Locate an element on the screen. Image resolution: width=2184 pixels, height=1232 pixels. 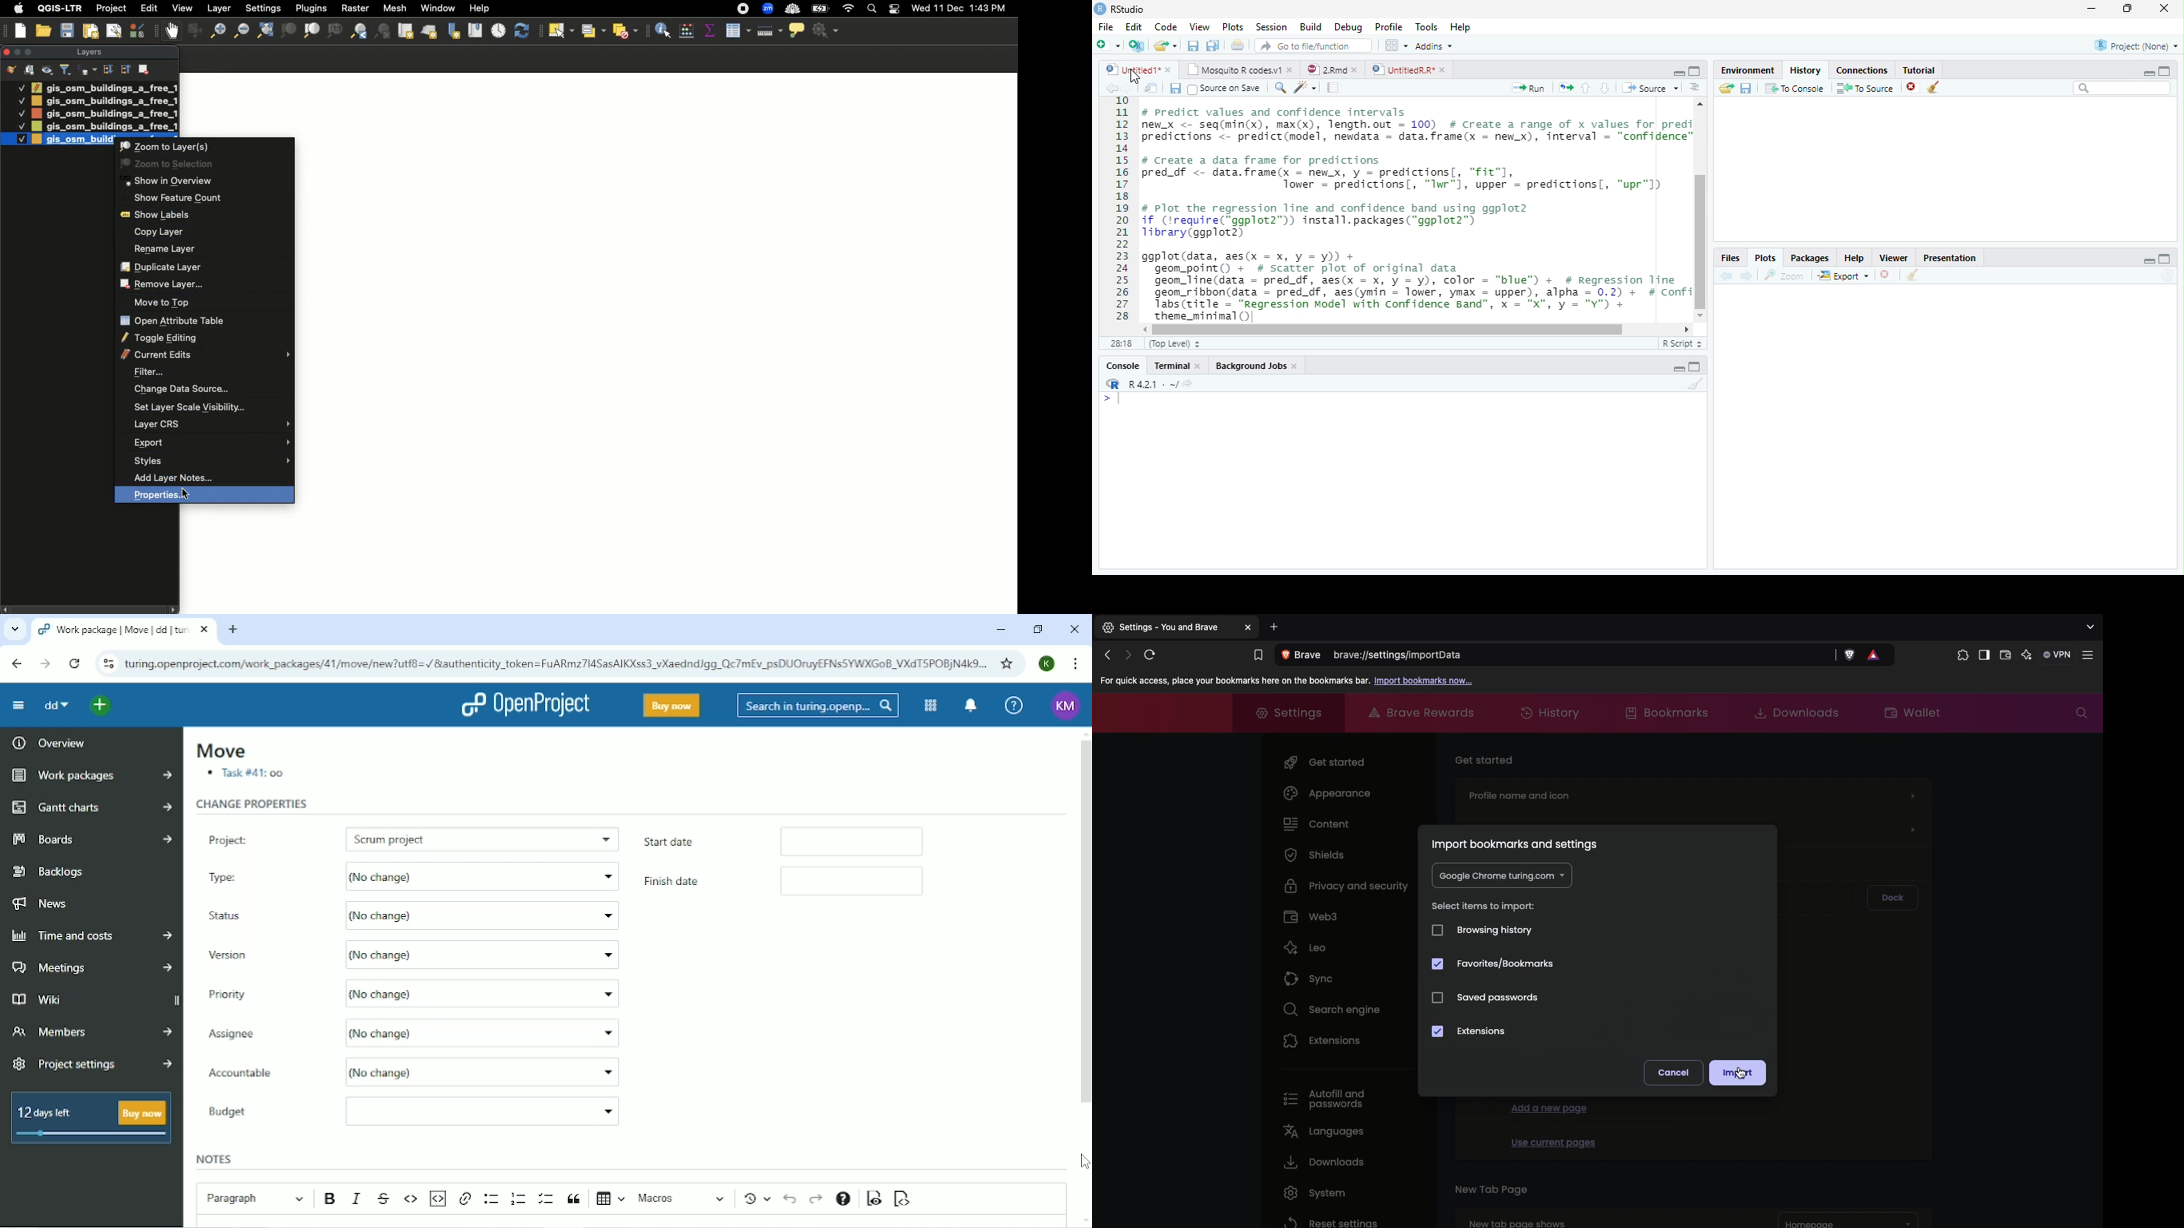
Delete  is located at coordinates (1887, 276).